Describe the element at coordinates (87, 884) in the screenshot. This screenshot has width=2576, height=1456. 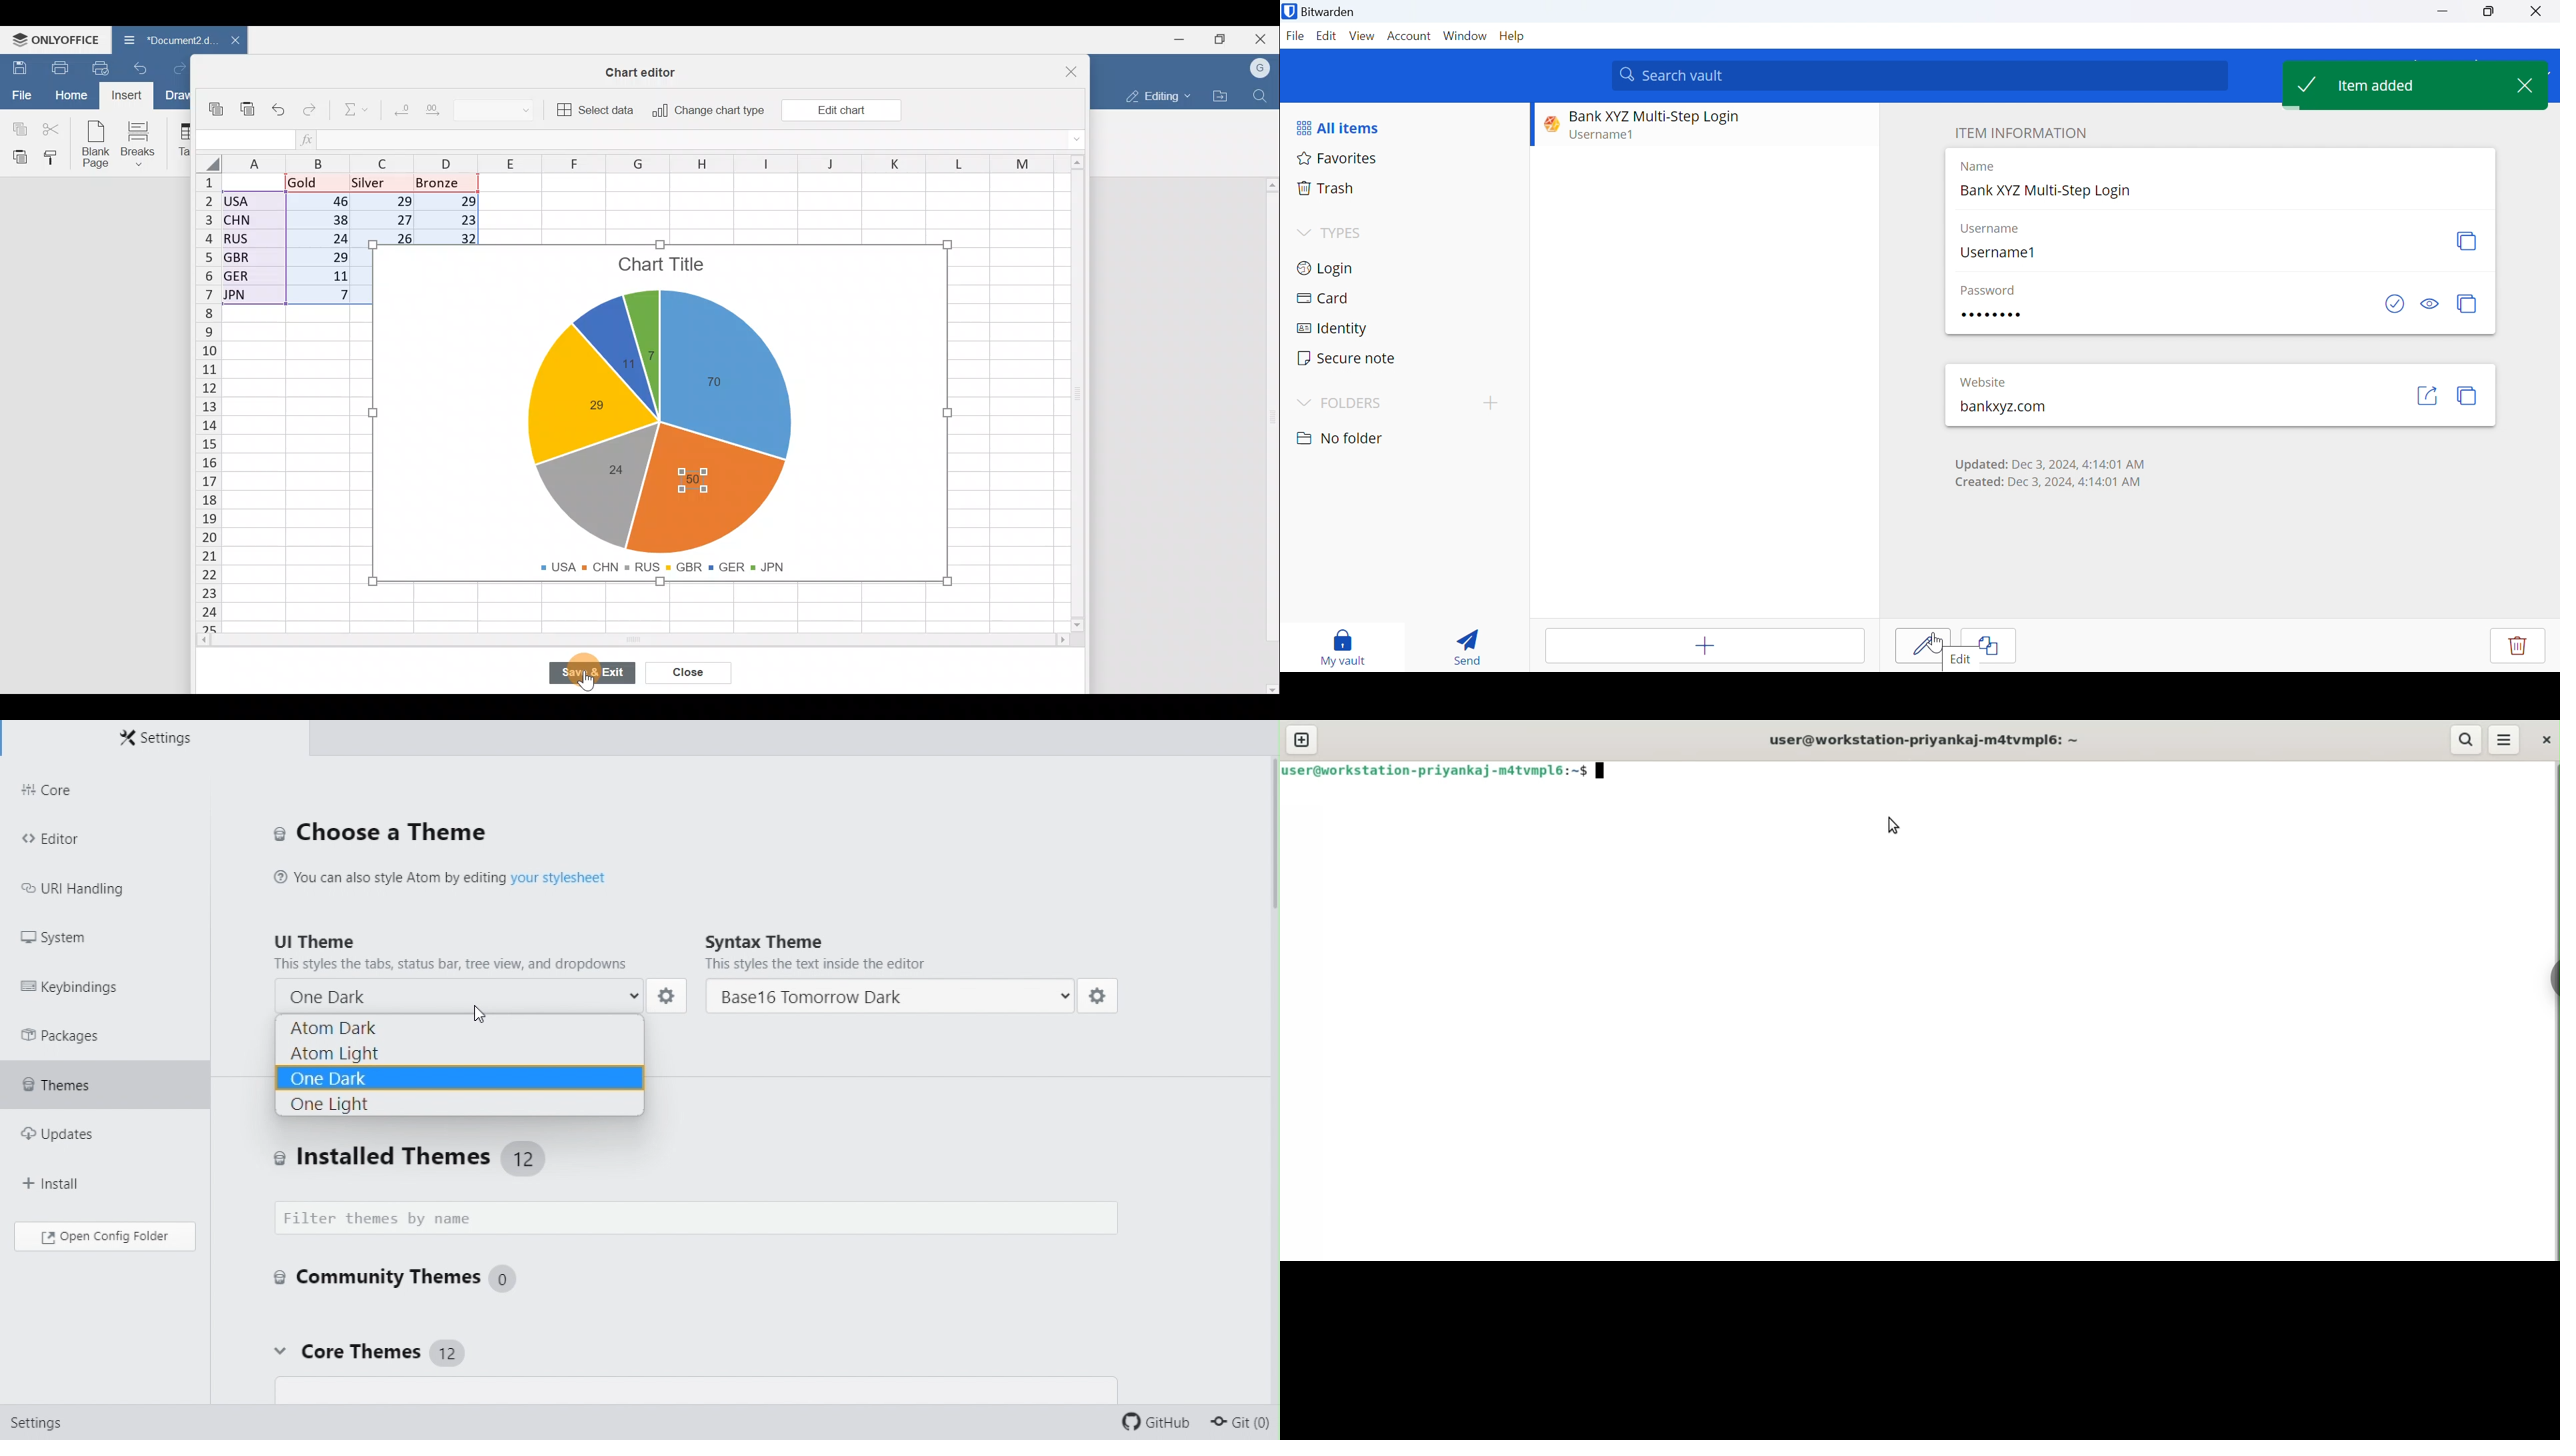
I see `URL handling` at that location.